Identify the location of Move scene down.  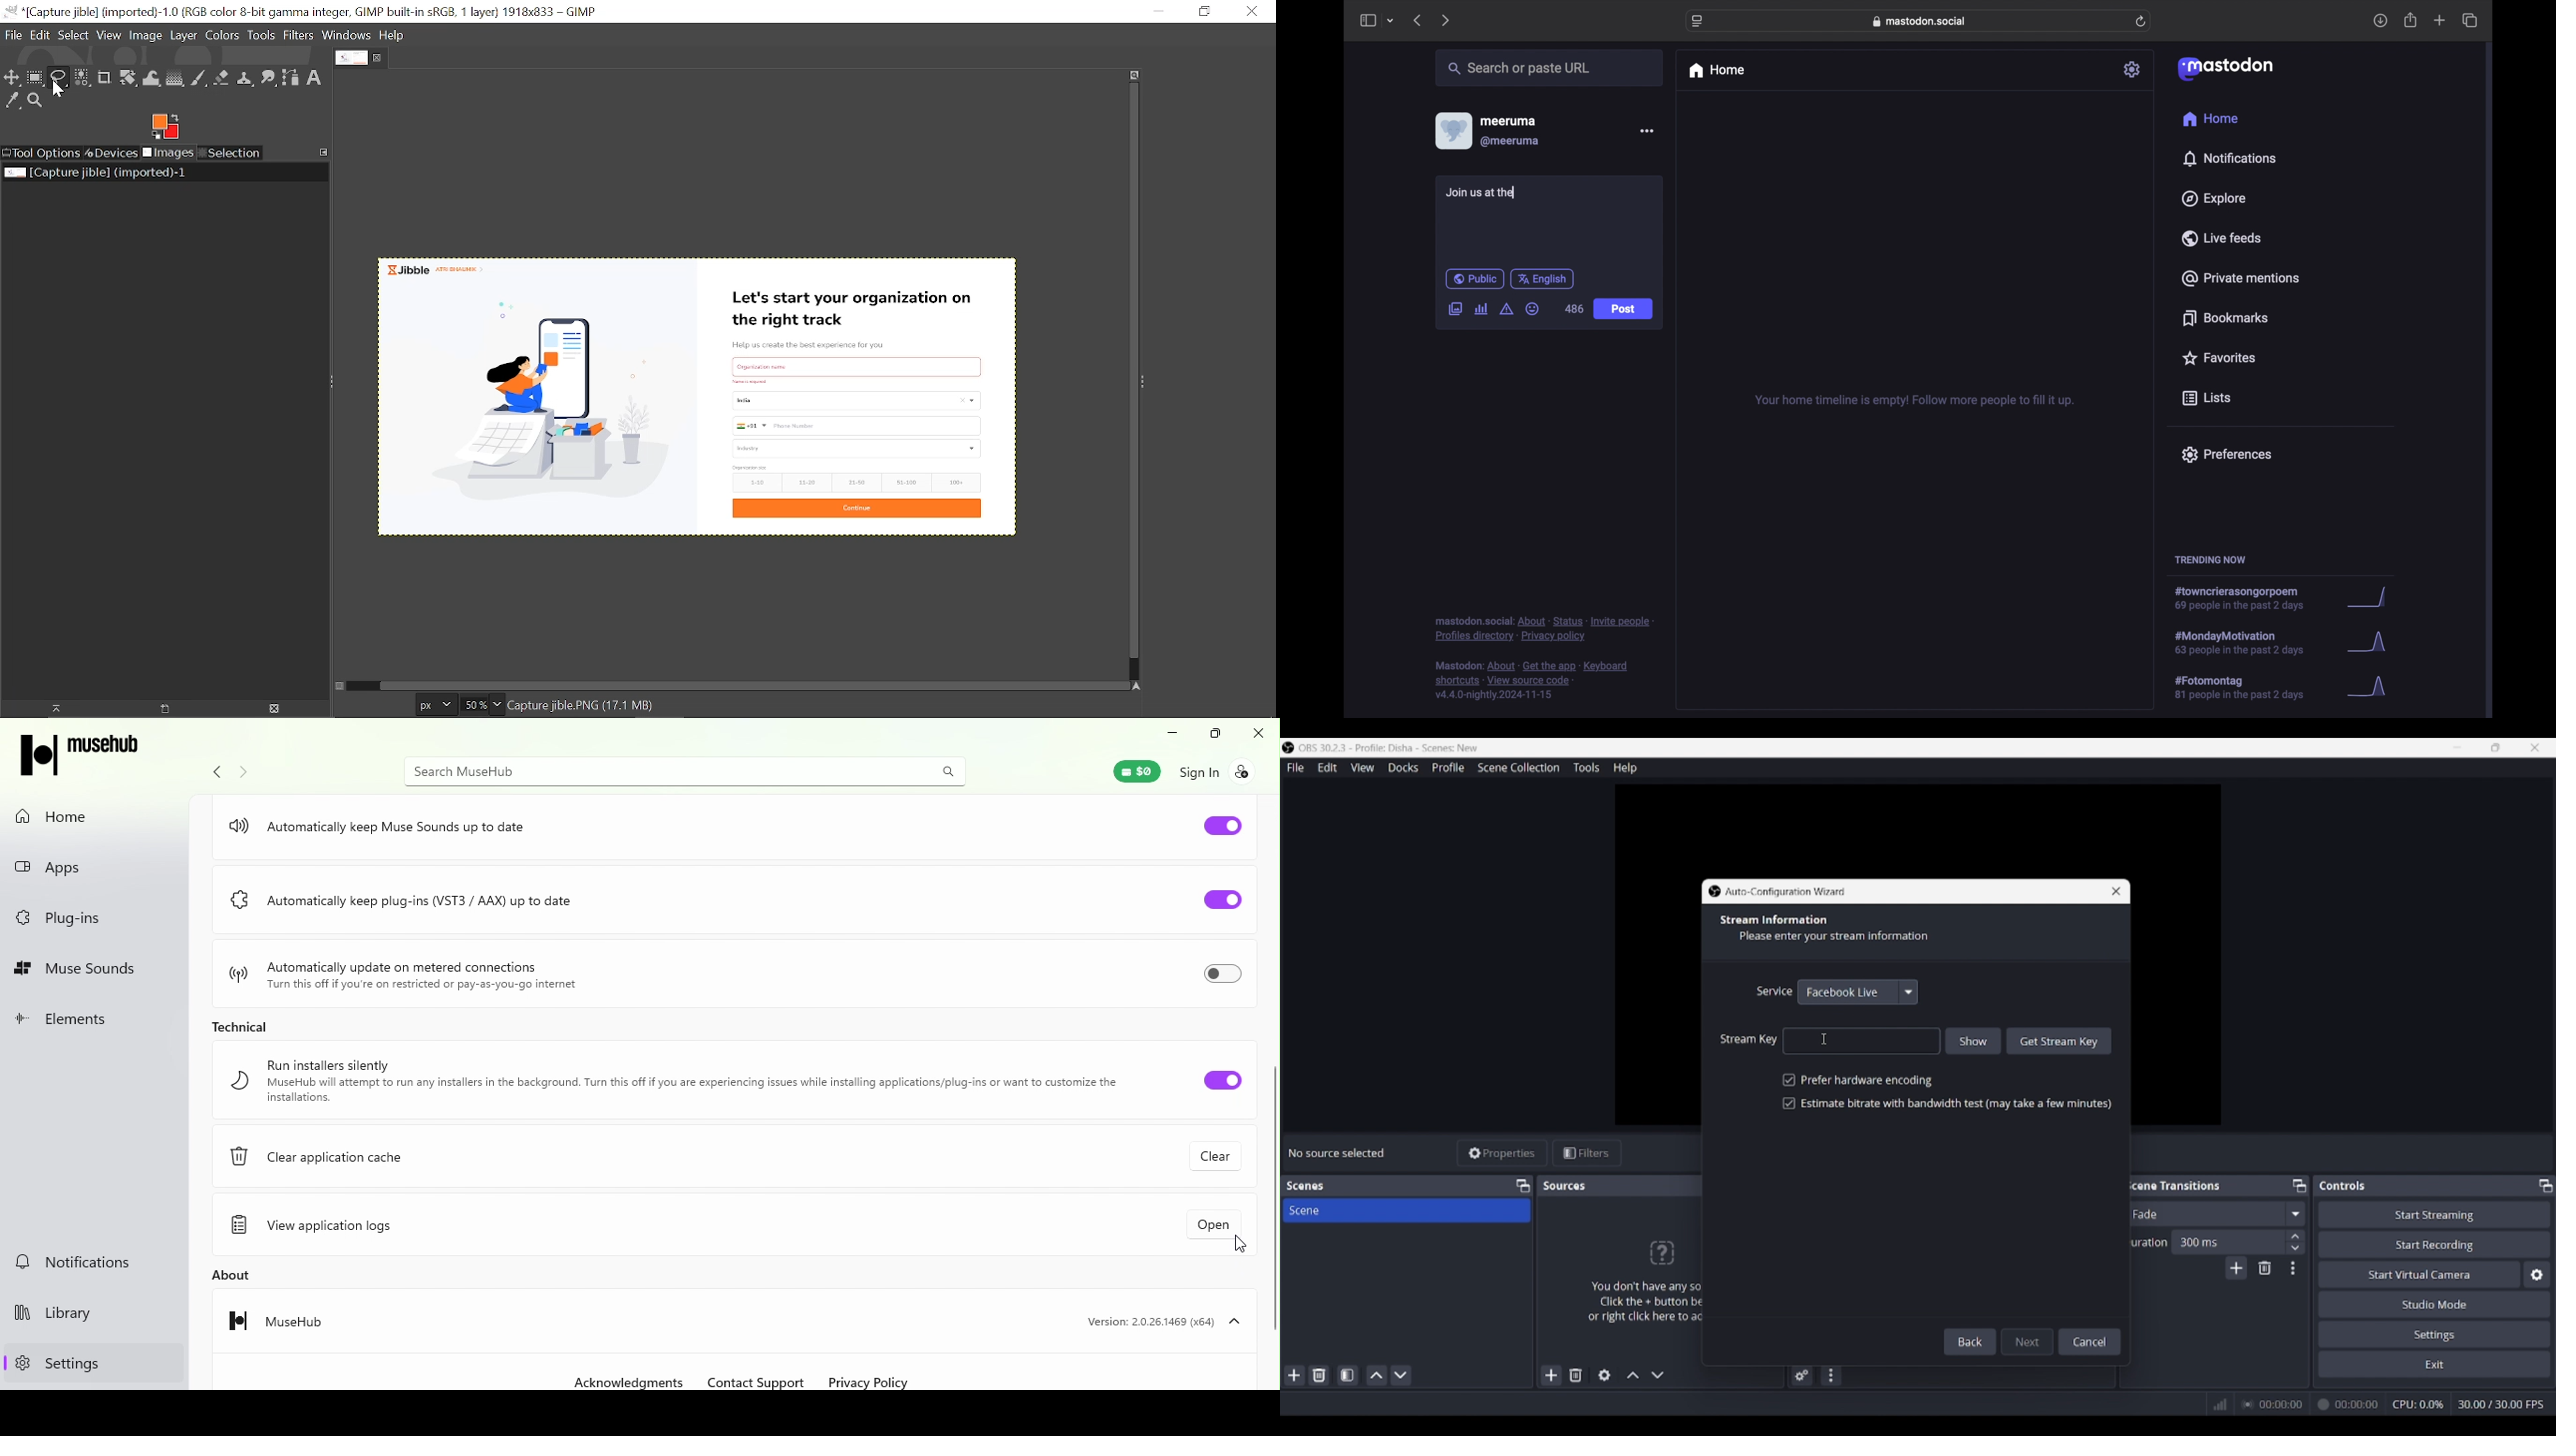
(1400, 1376).